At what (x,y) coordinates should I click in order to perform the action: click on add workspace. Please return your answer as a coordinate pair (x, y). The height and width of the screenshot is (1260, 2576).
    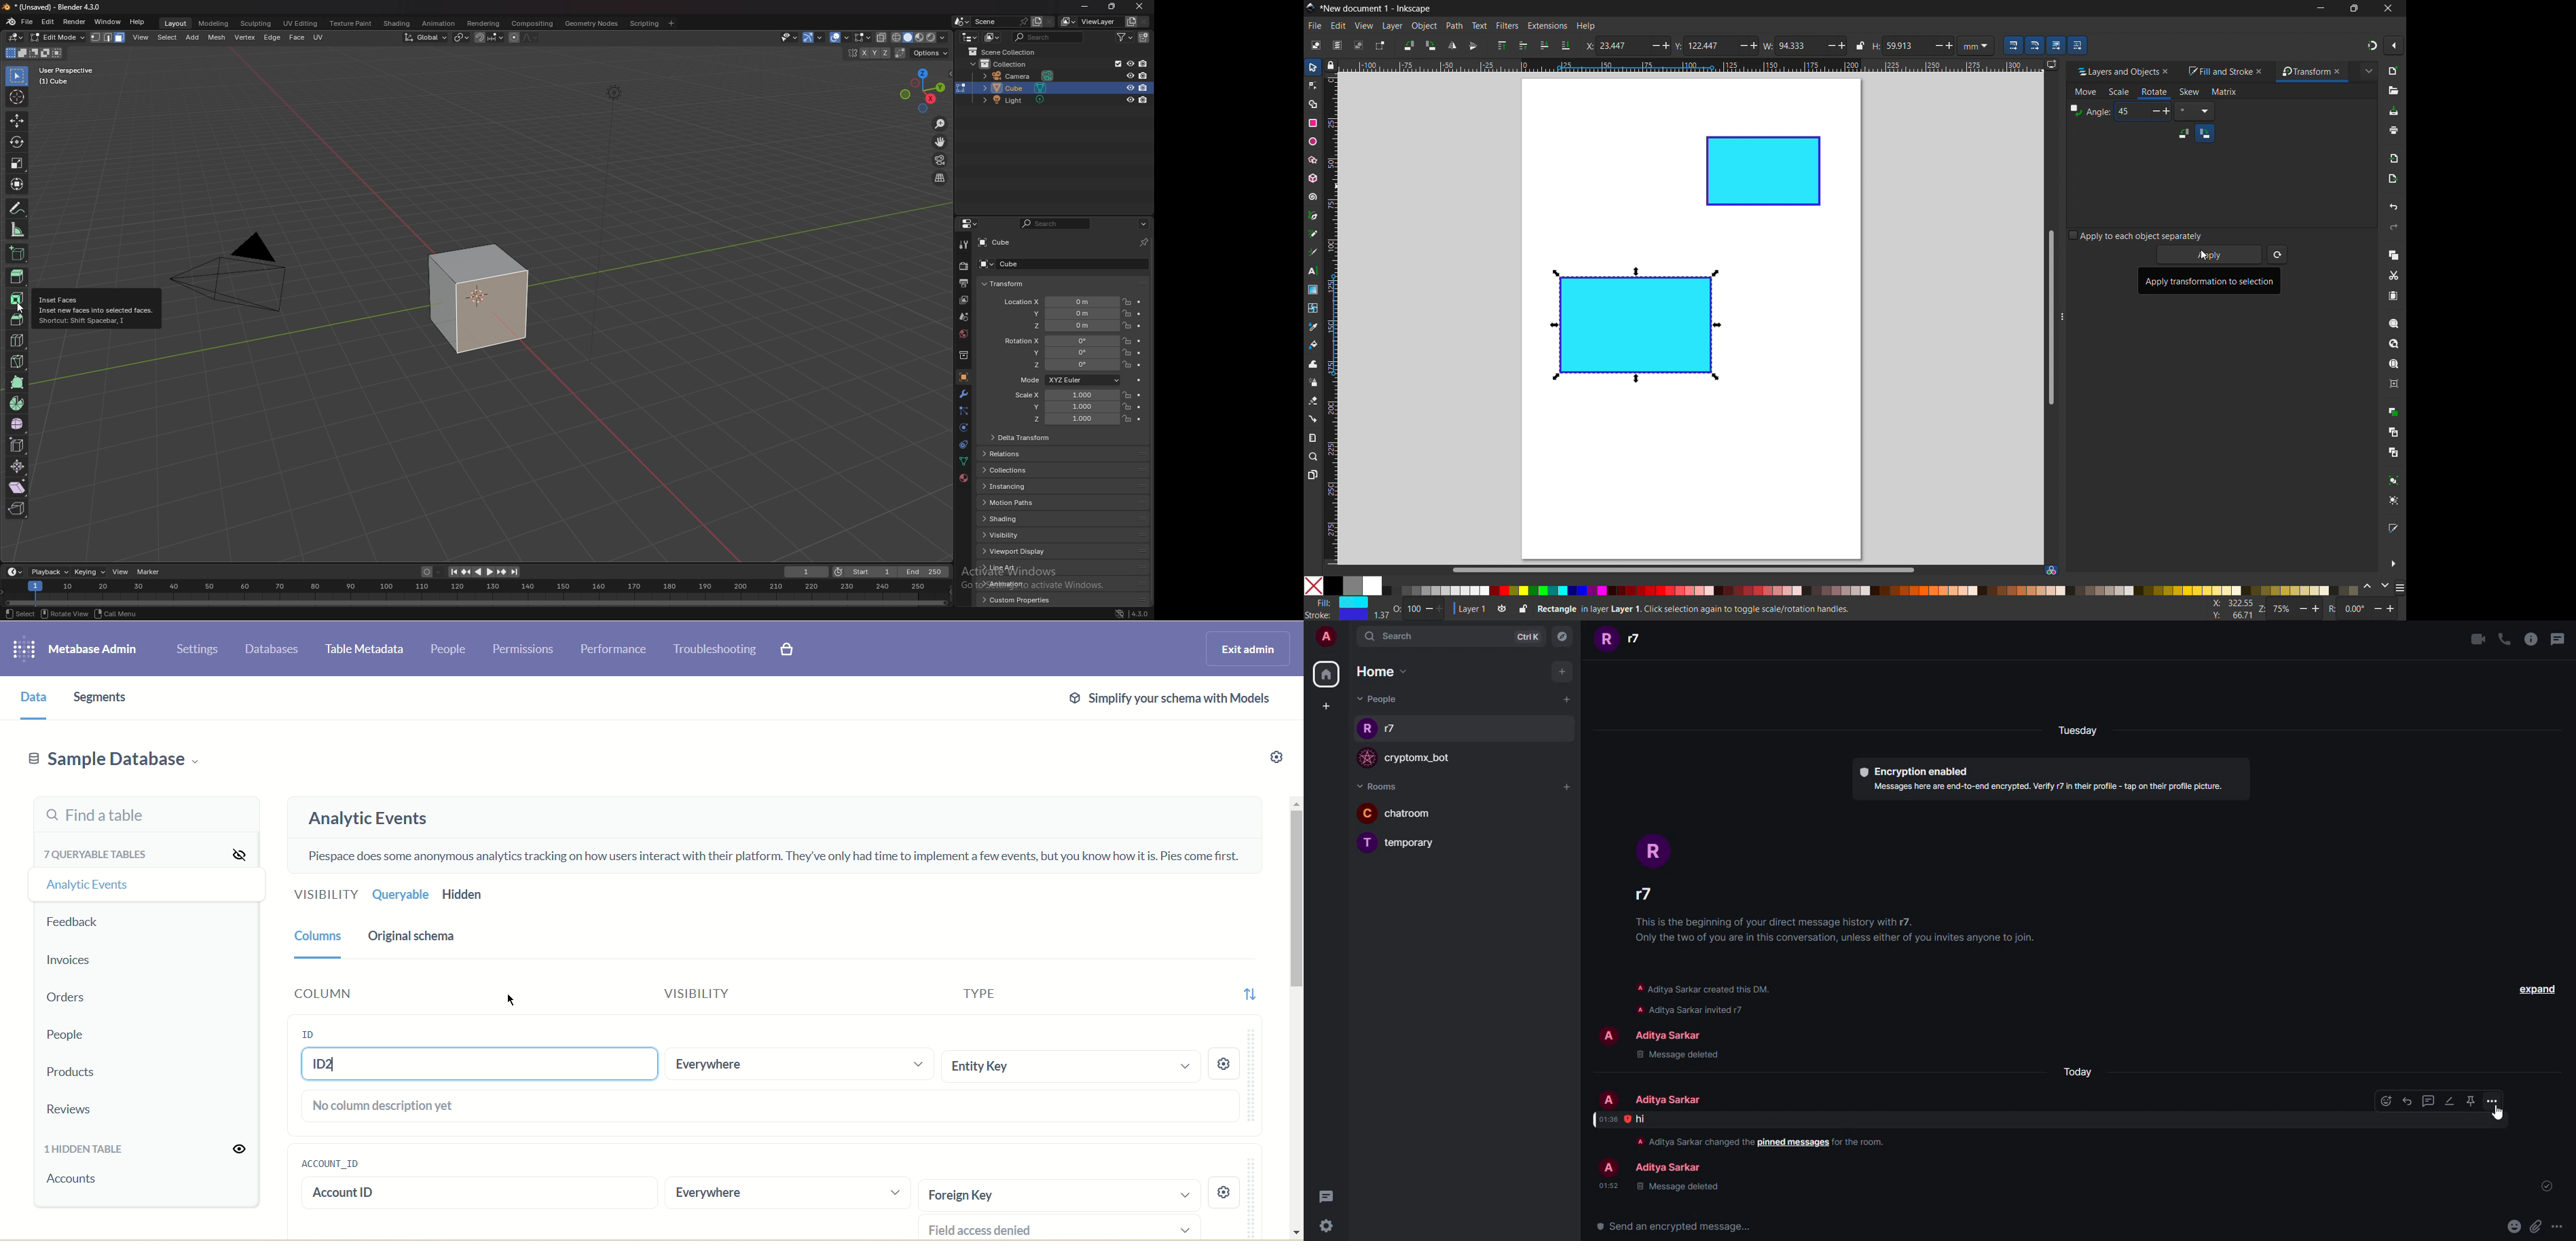
    Looking at the image, I should click on (671, 23).